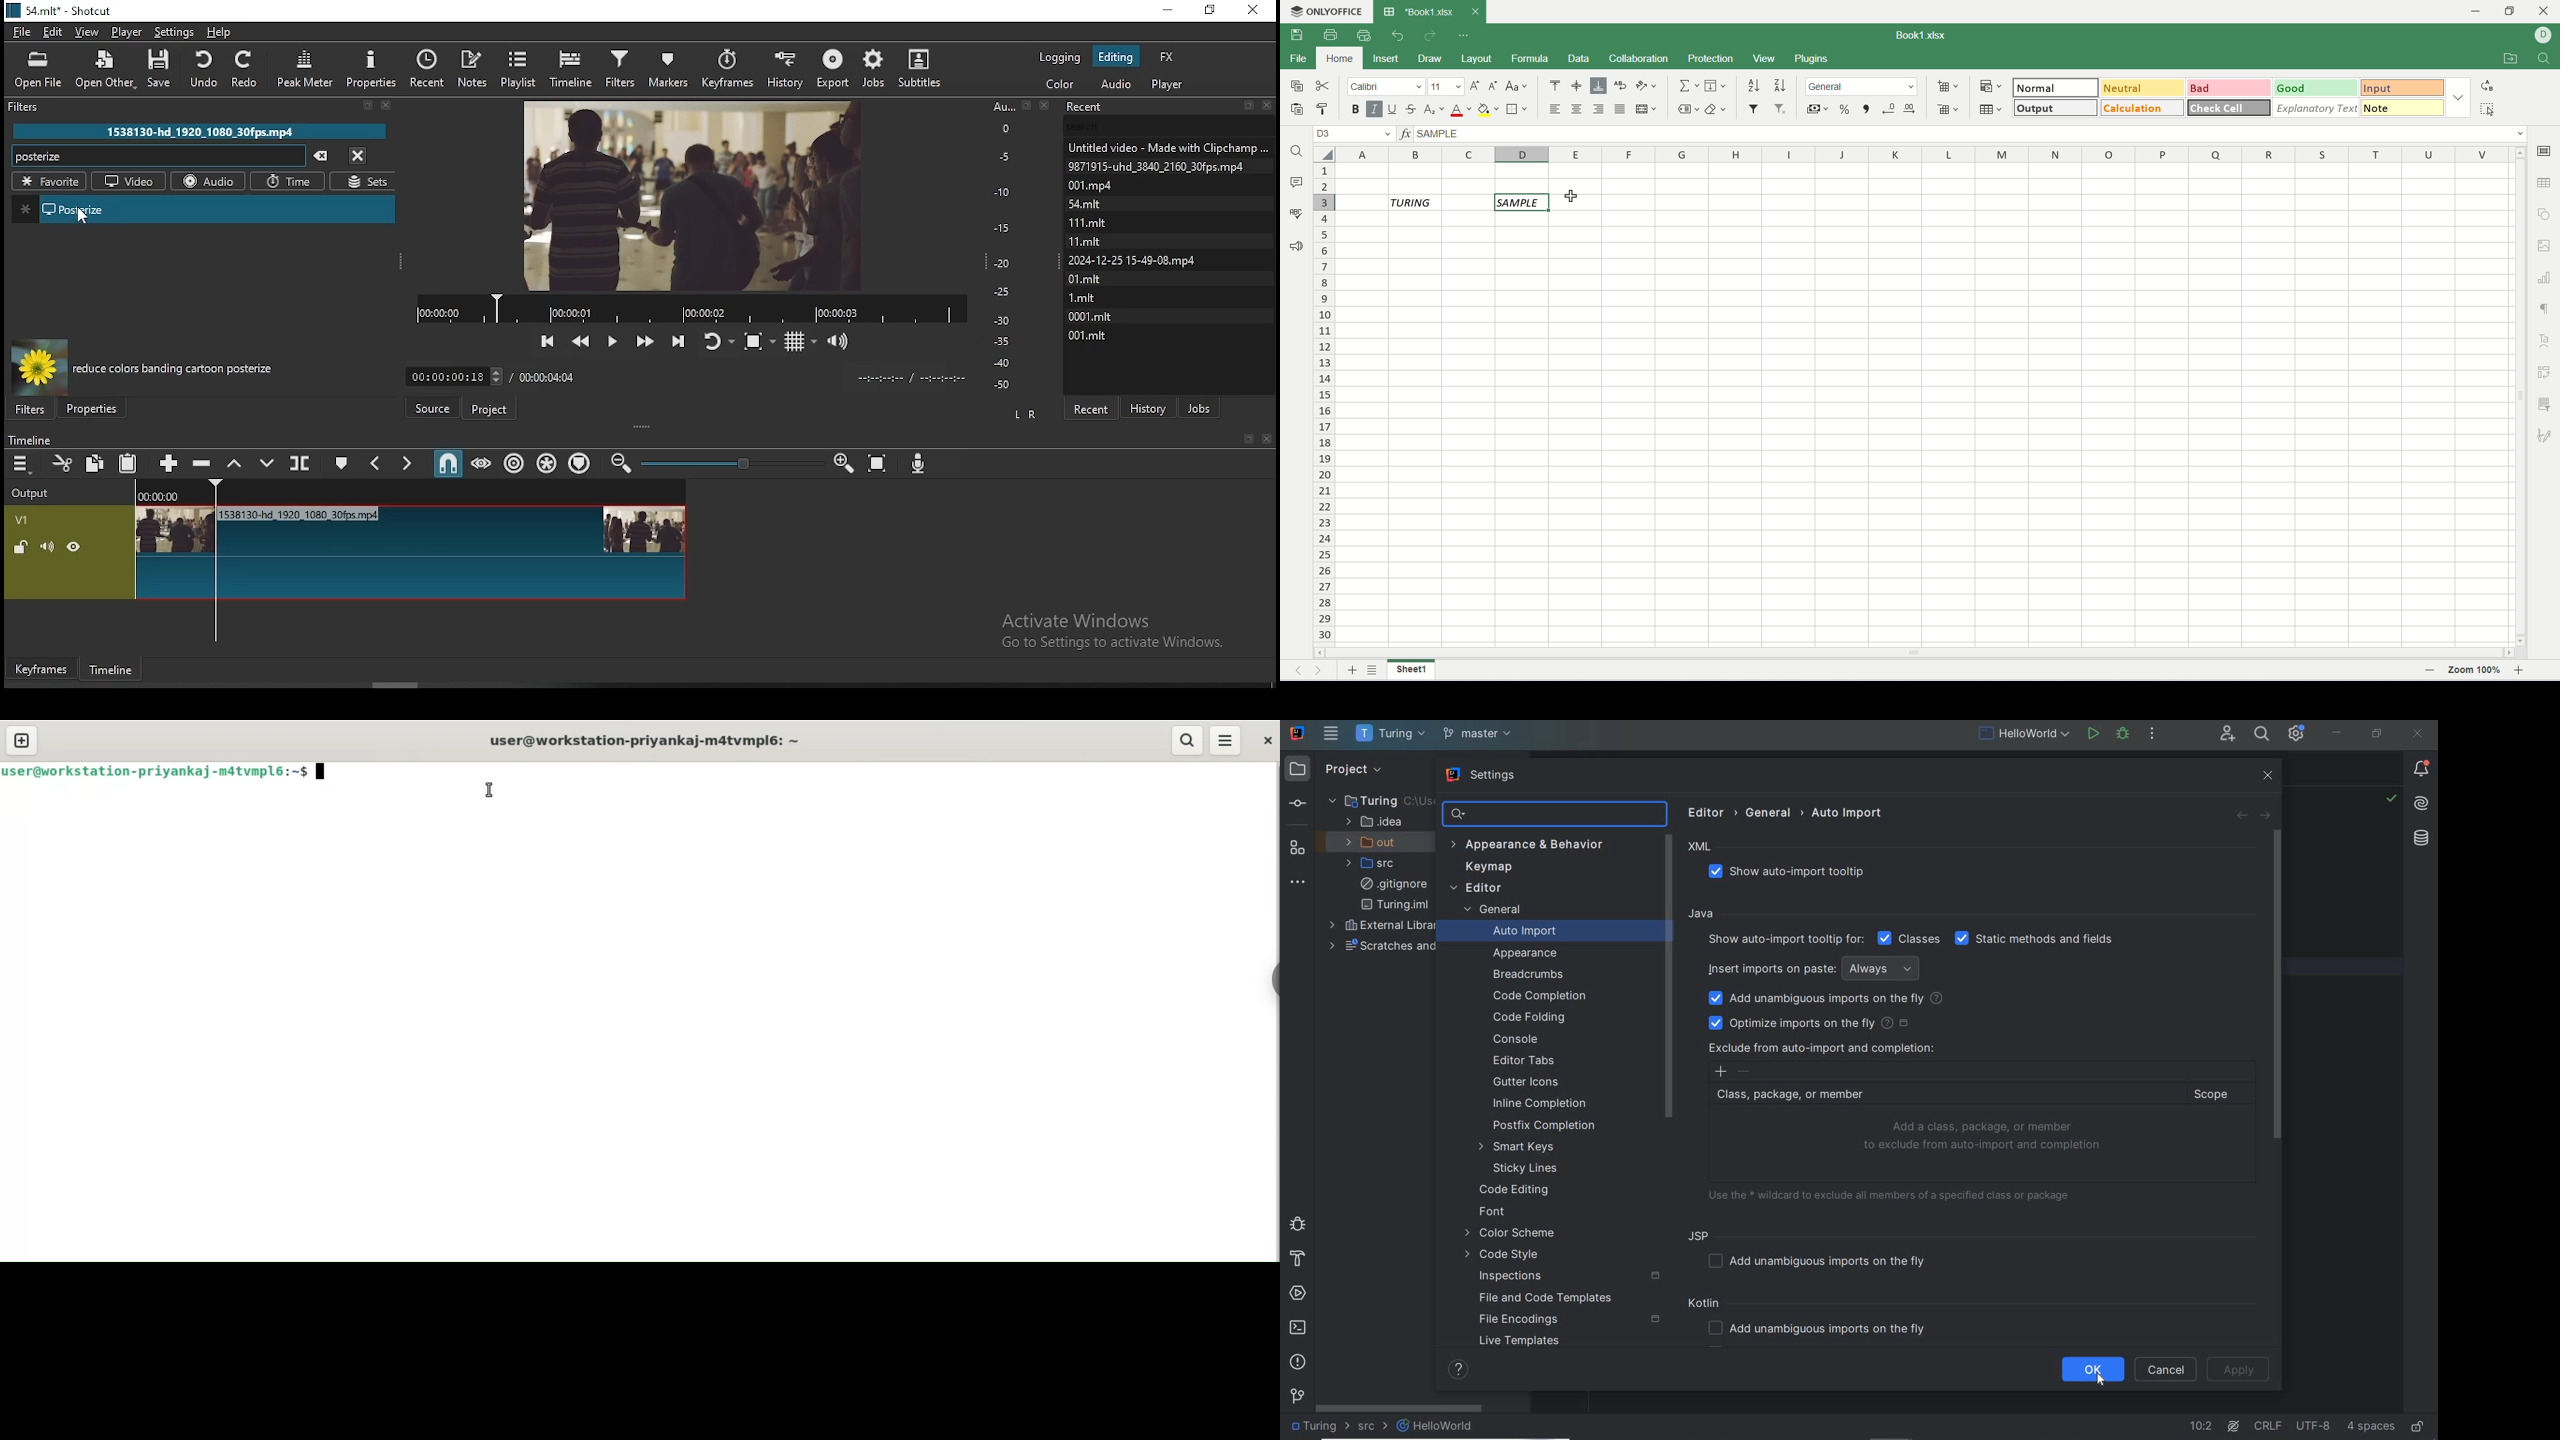 This screenshot has height=1456, width=2576. Describe the element at coordinates (873, 67) in the screenshot. I see `jobs` at that location.